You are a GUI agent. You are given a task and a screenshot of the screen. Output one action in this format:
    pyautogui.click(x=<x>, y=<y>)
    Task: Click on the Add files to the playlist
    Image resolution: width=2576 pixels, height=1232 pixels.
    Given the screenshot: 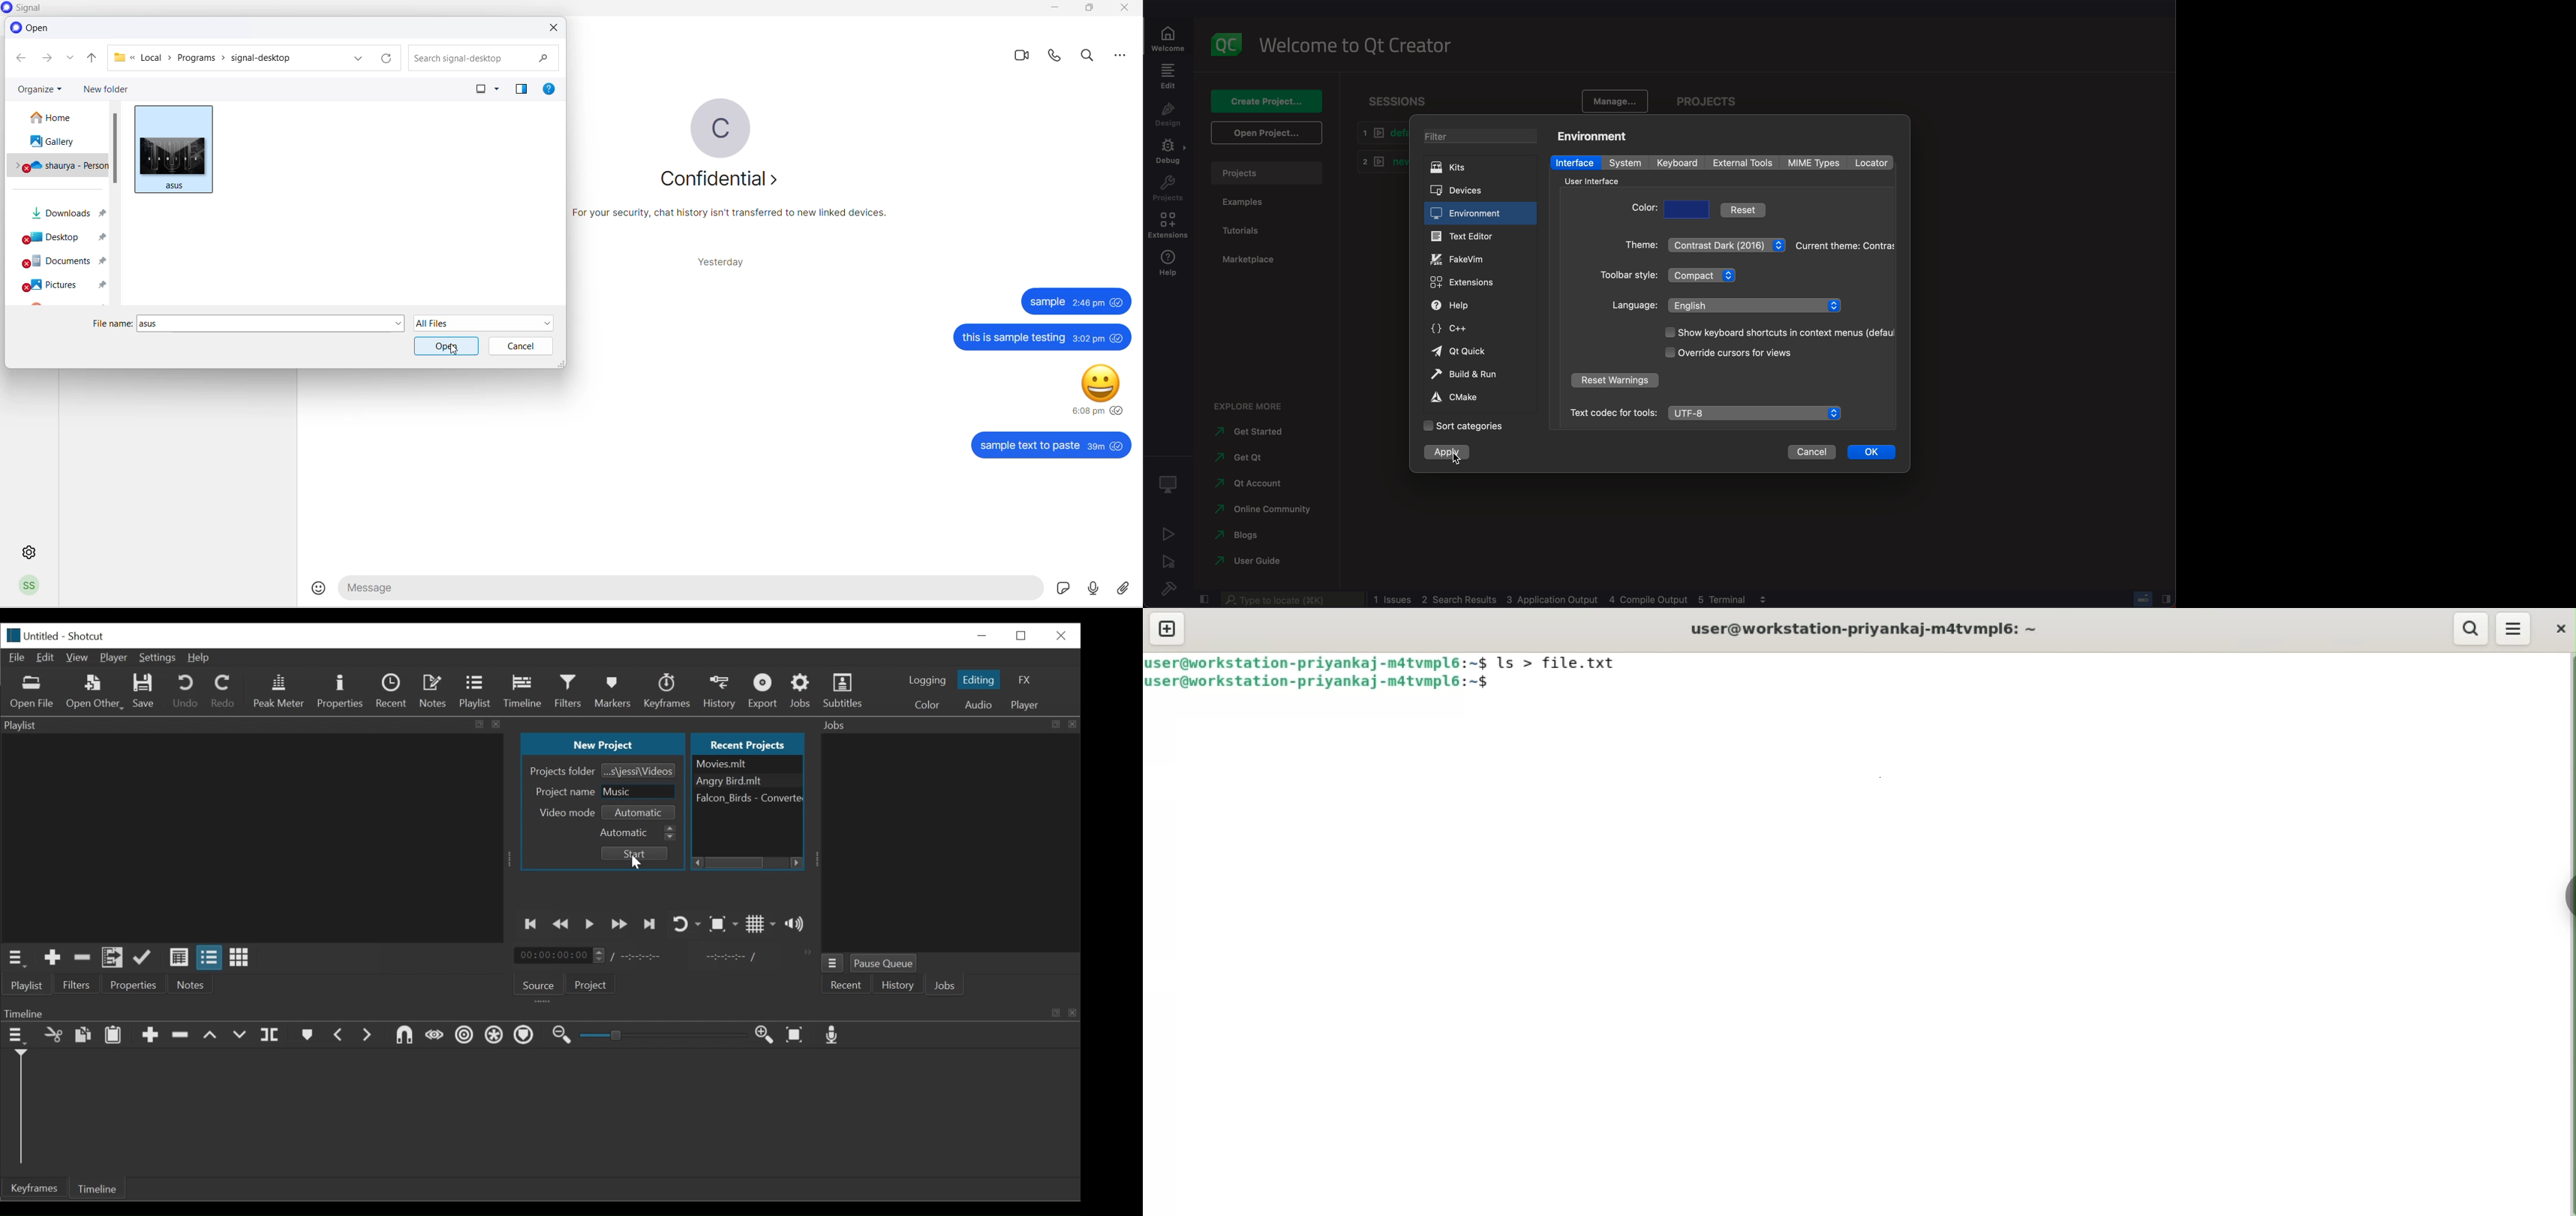 What is the action you would take?
    pyautogui.click(x=113, y=958)
    